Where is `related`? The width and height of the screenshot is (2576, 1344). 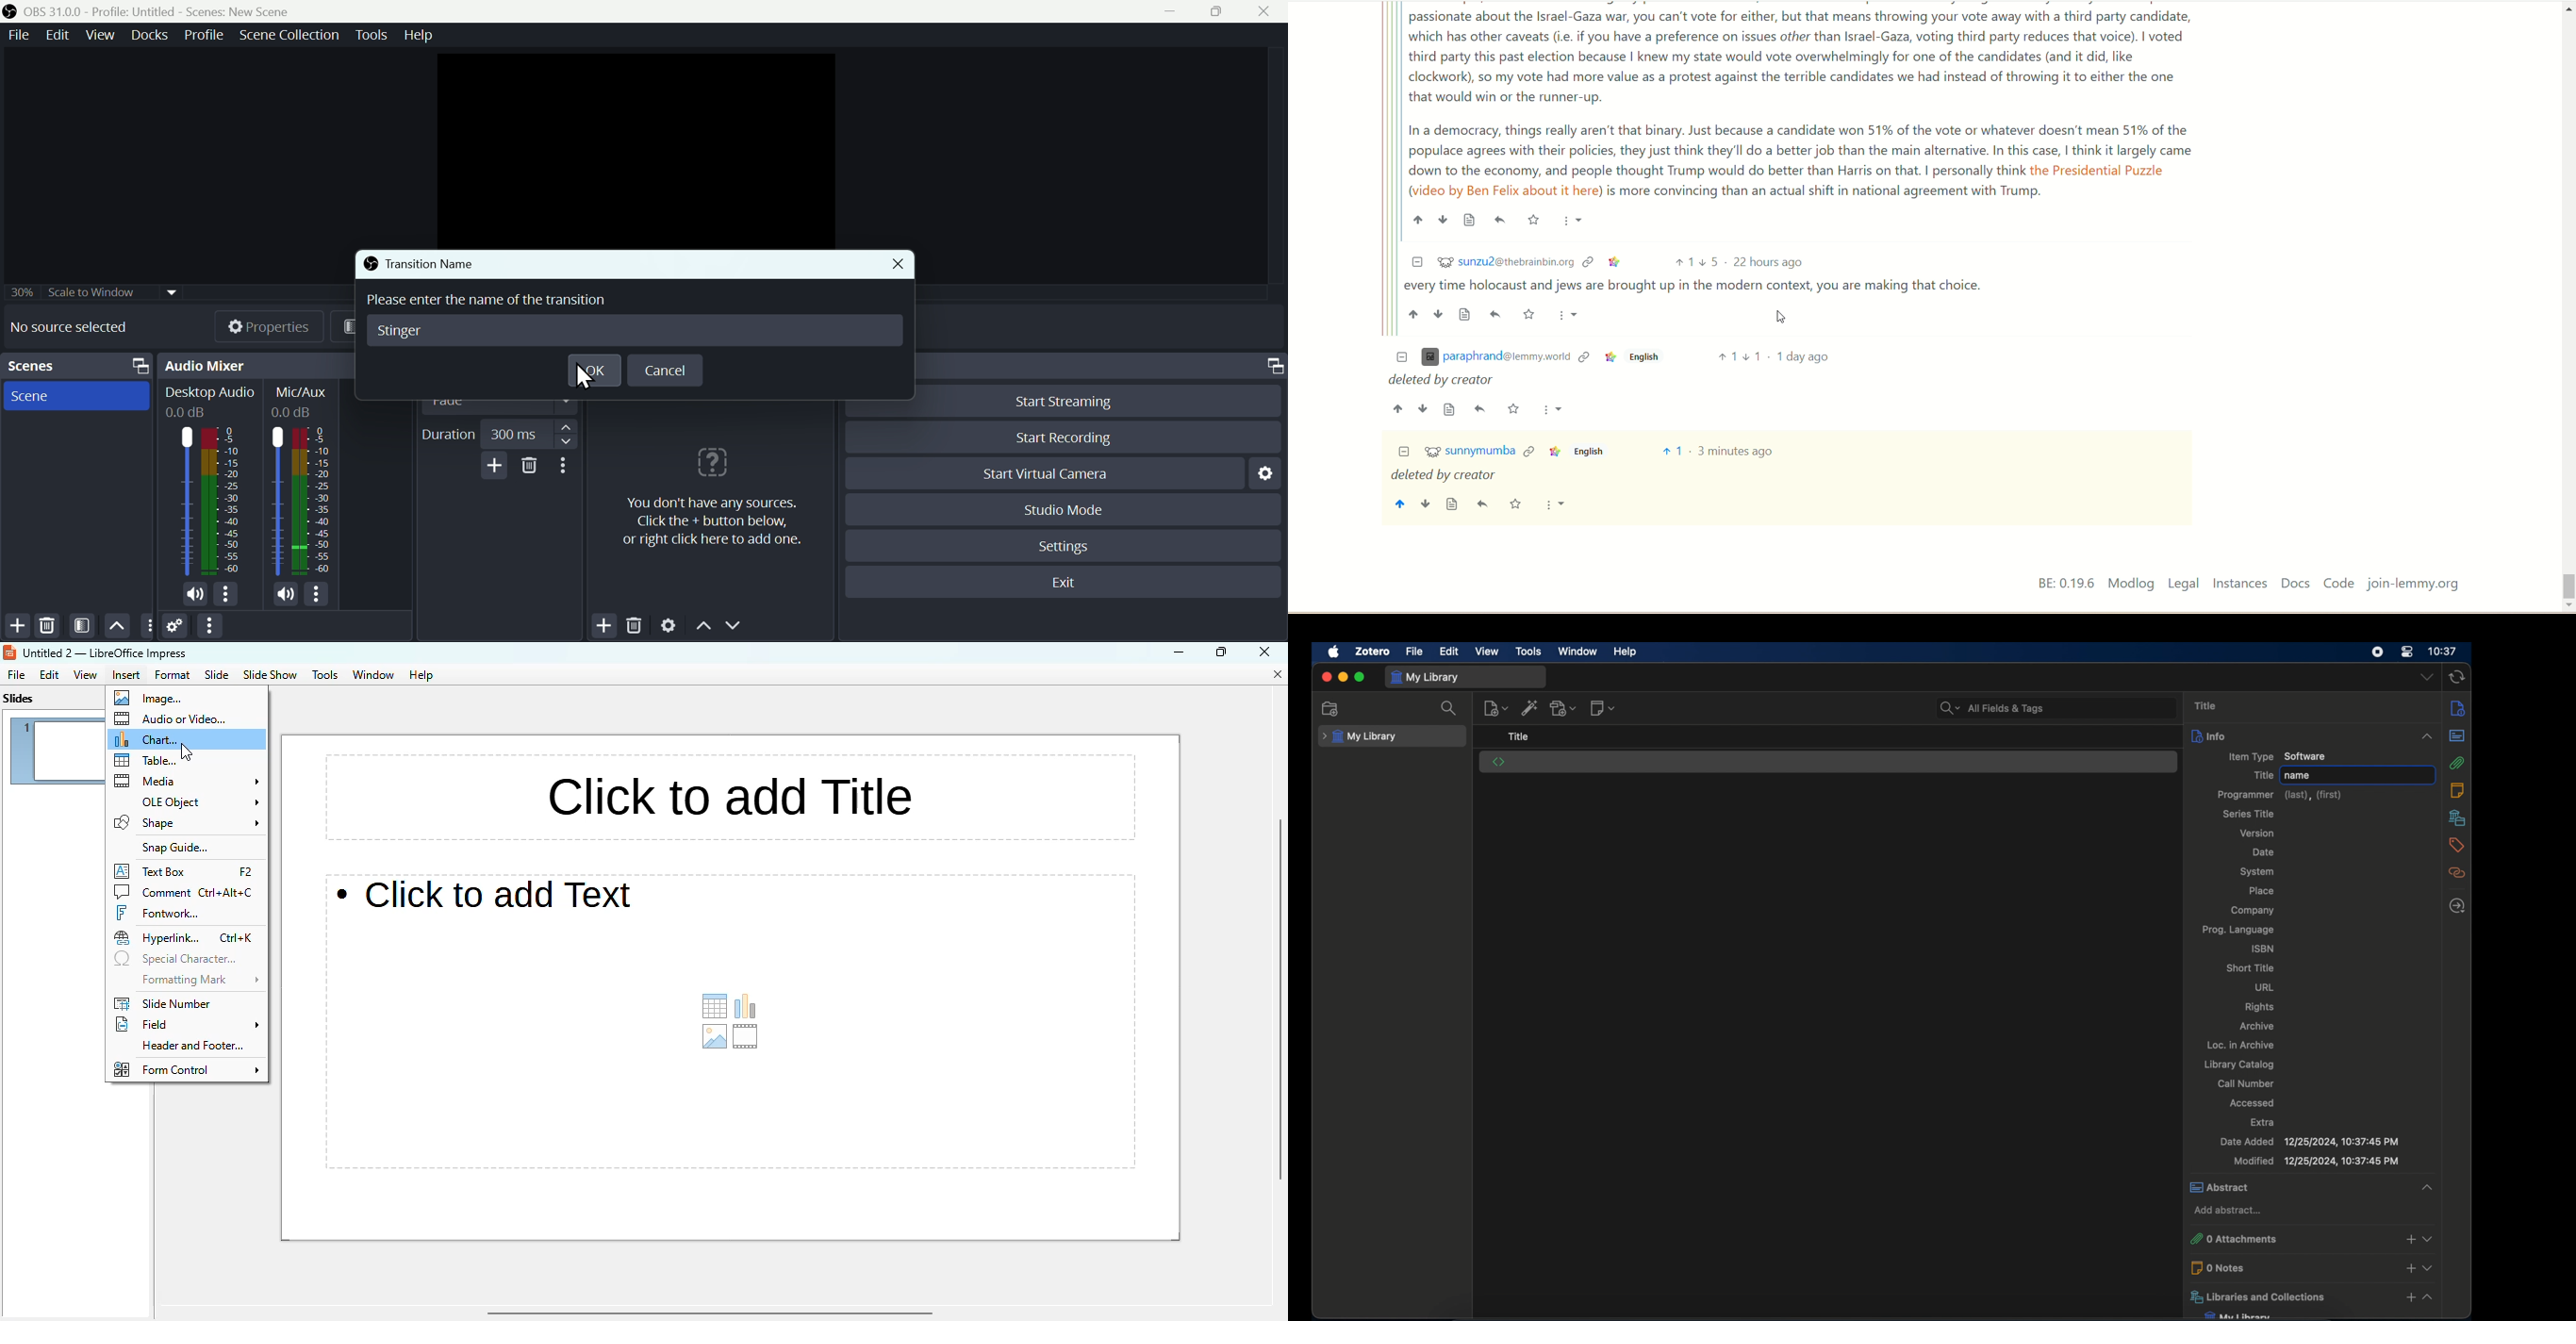
related is located at coordinates (2457, 873).